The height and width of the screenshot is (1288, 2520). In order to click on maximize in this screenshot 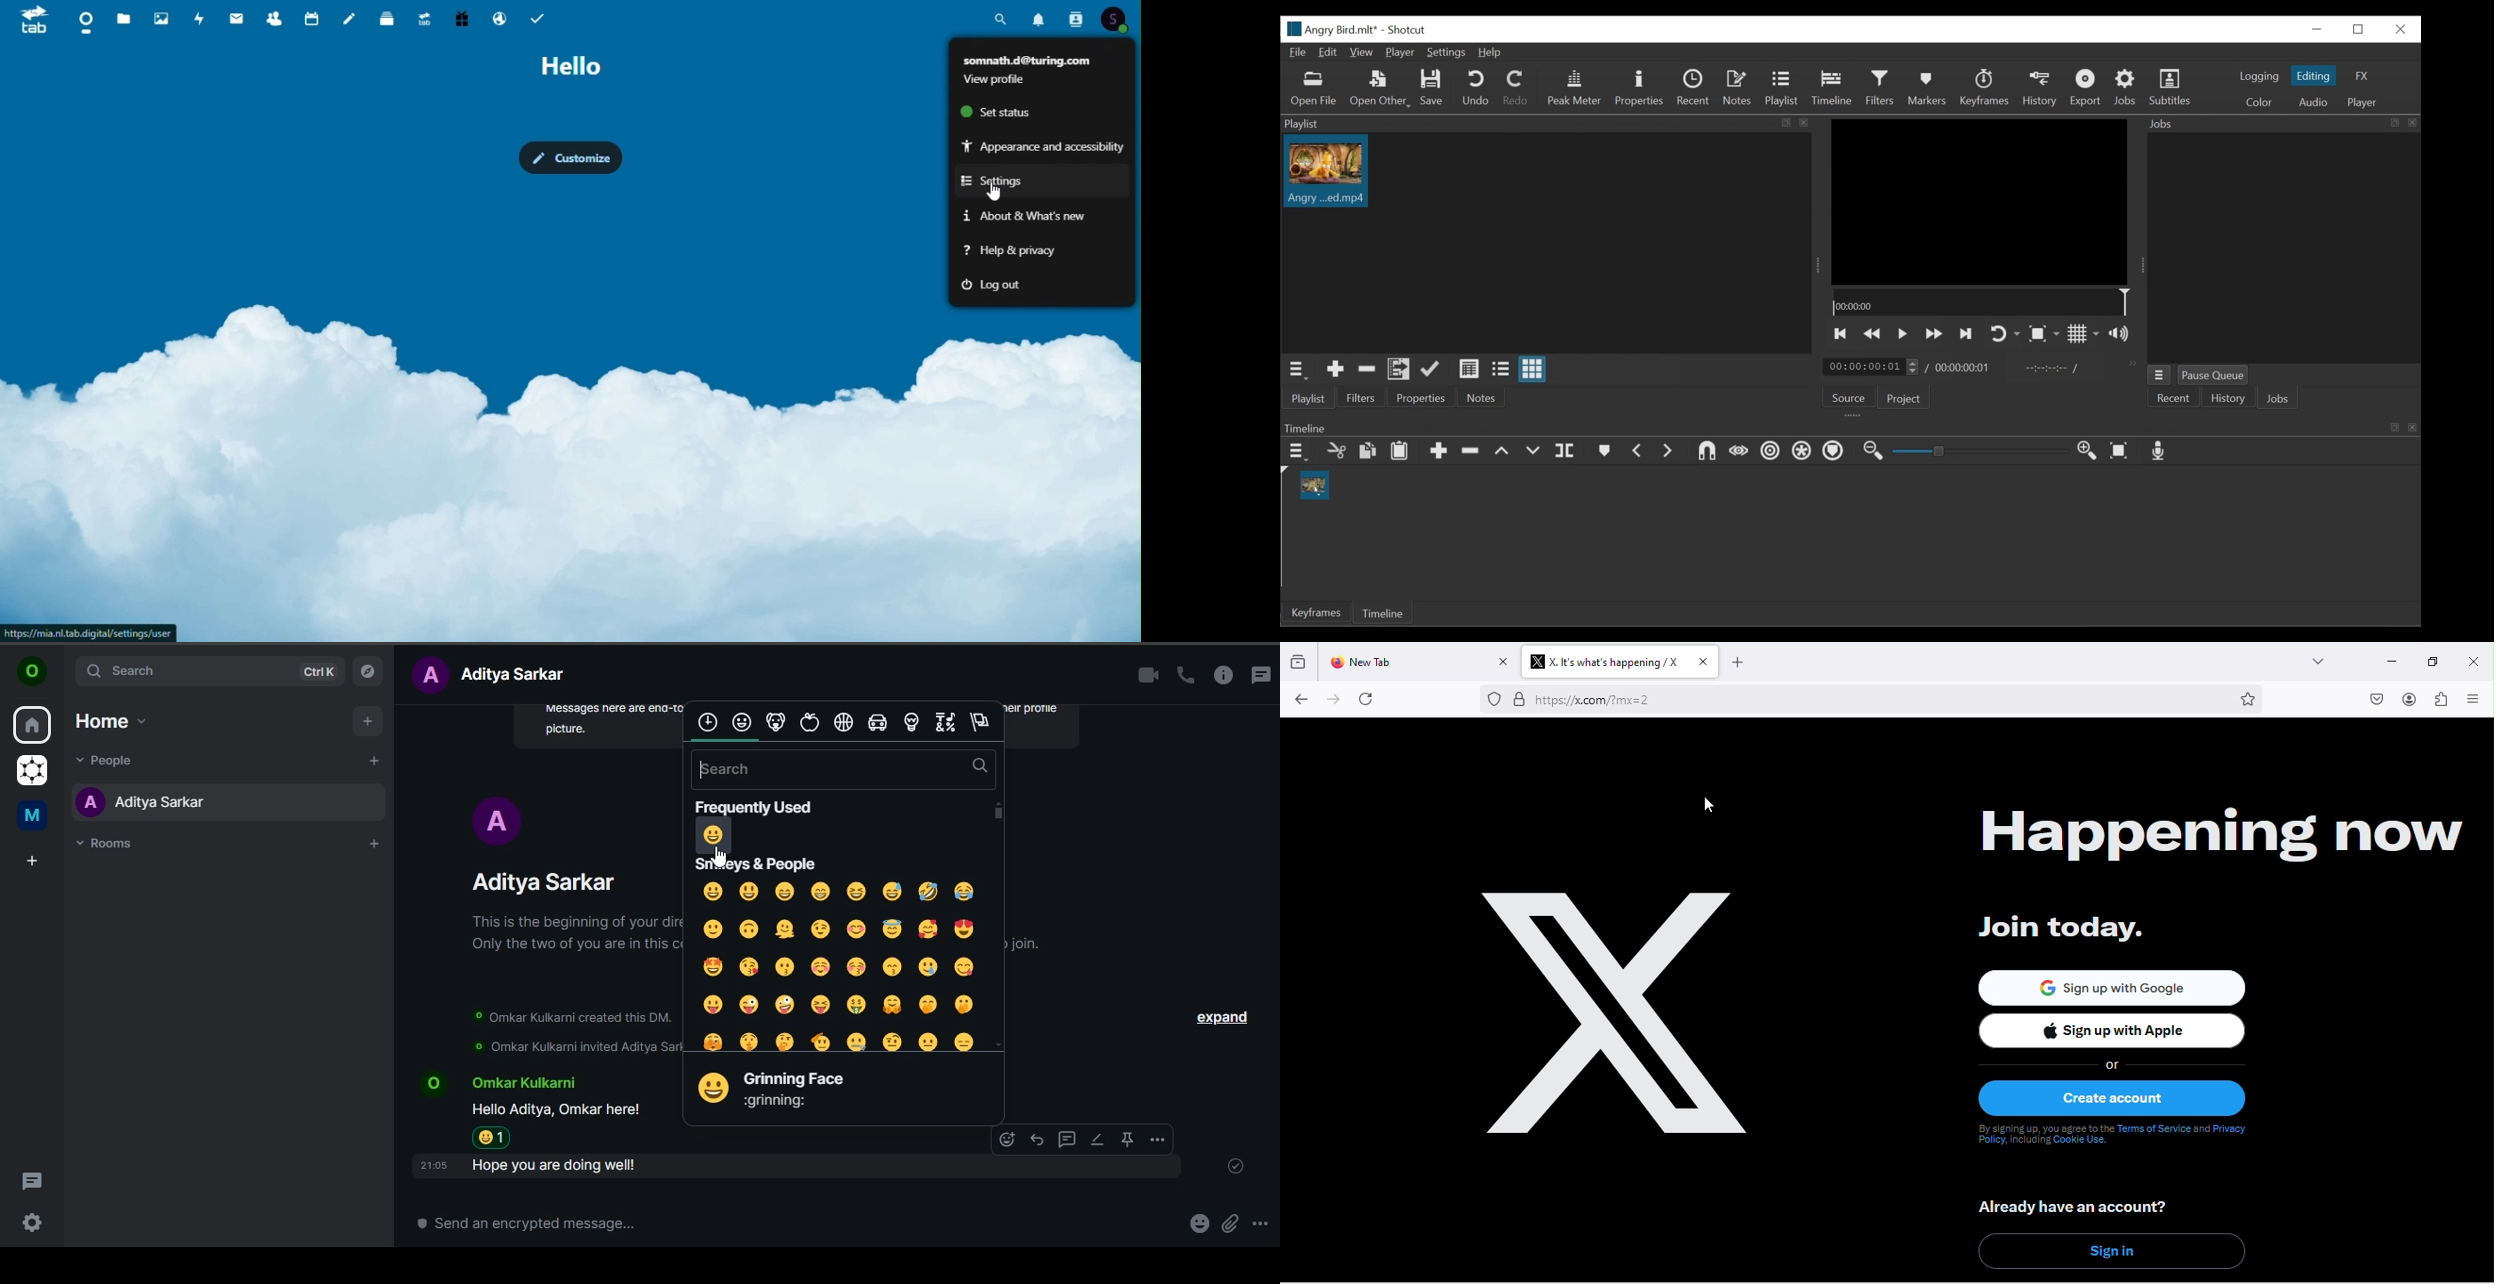, I will do `click(2434, 662)`.